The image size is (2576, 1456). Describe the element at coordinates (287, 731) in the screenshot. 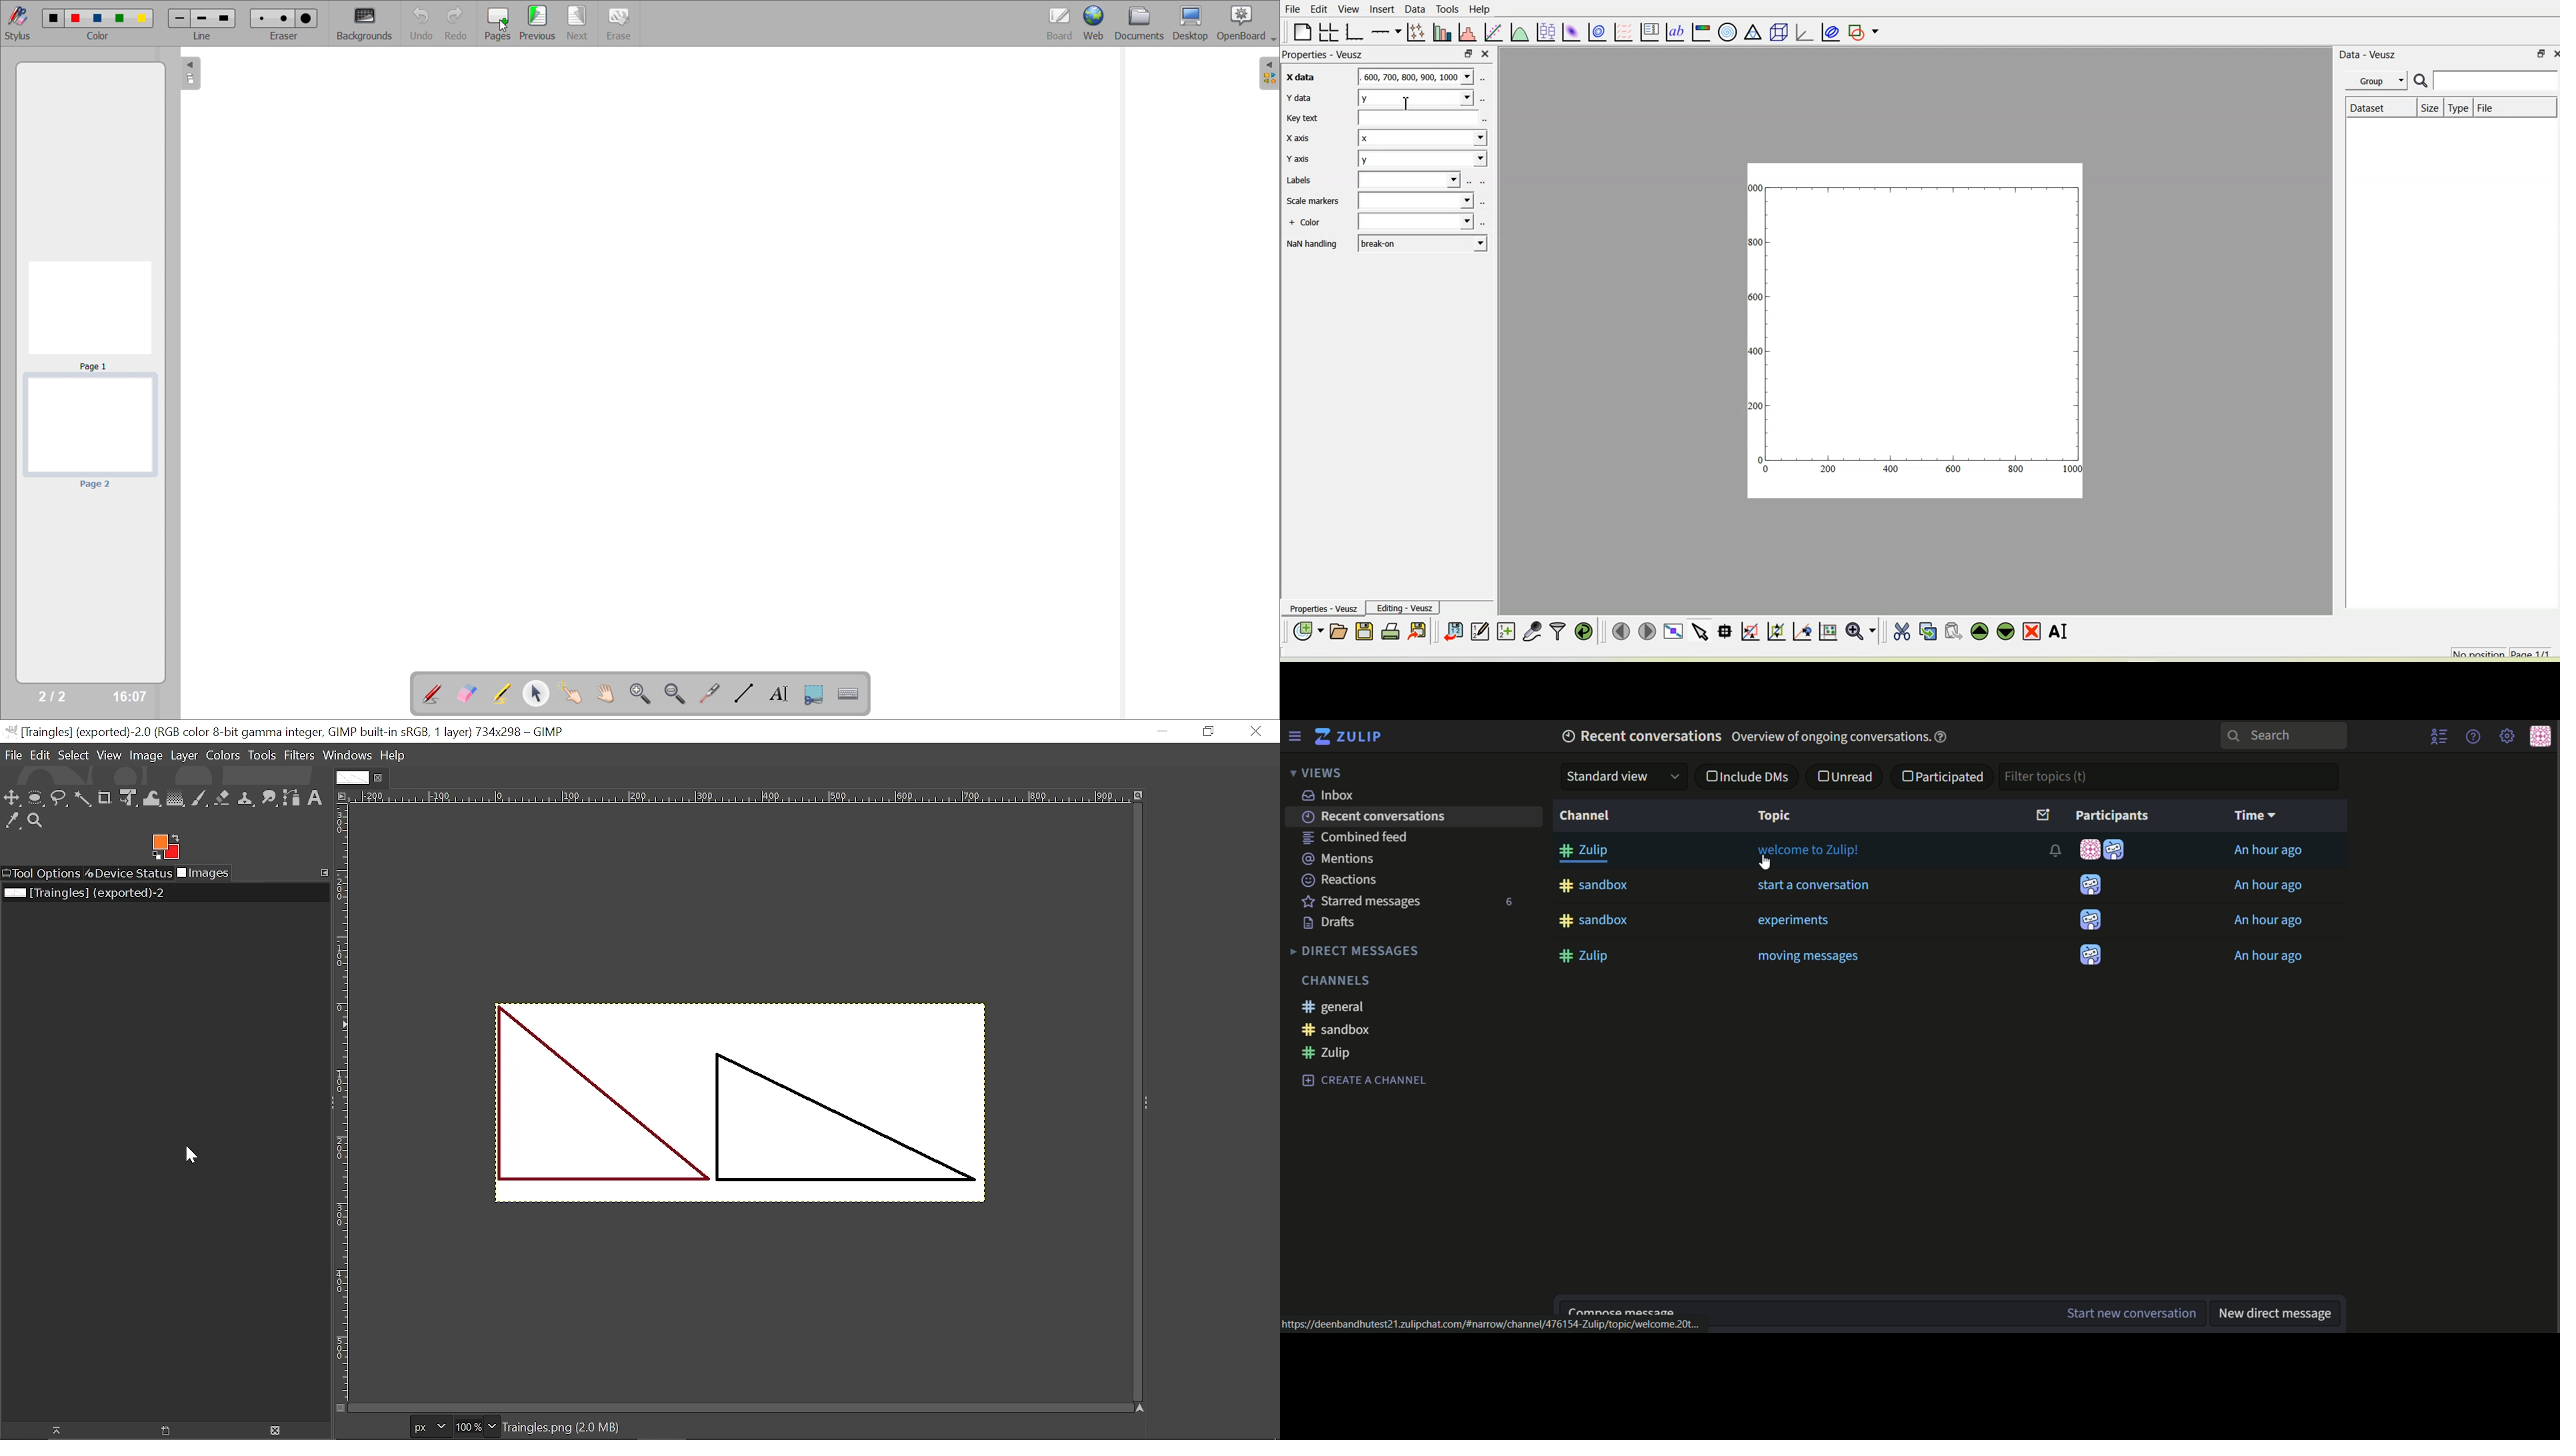

I see `Current window` at that location.